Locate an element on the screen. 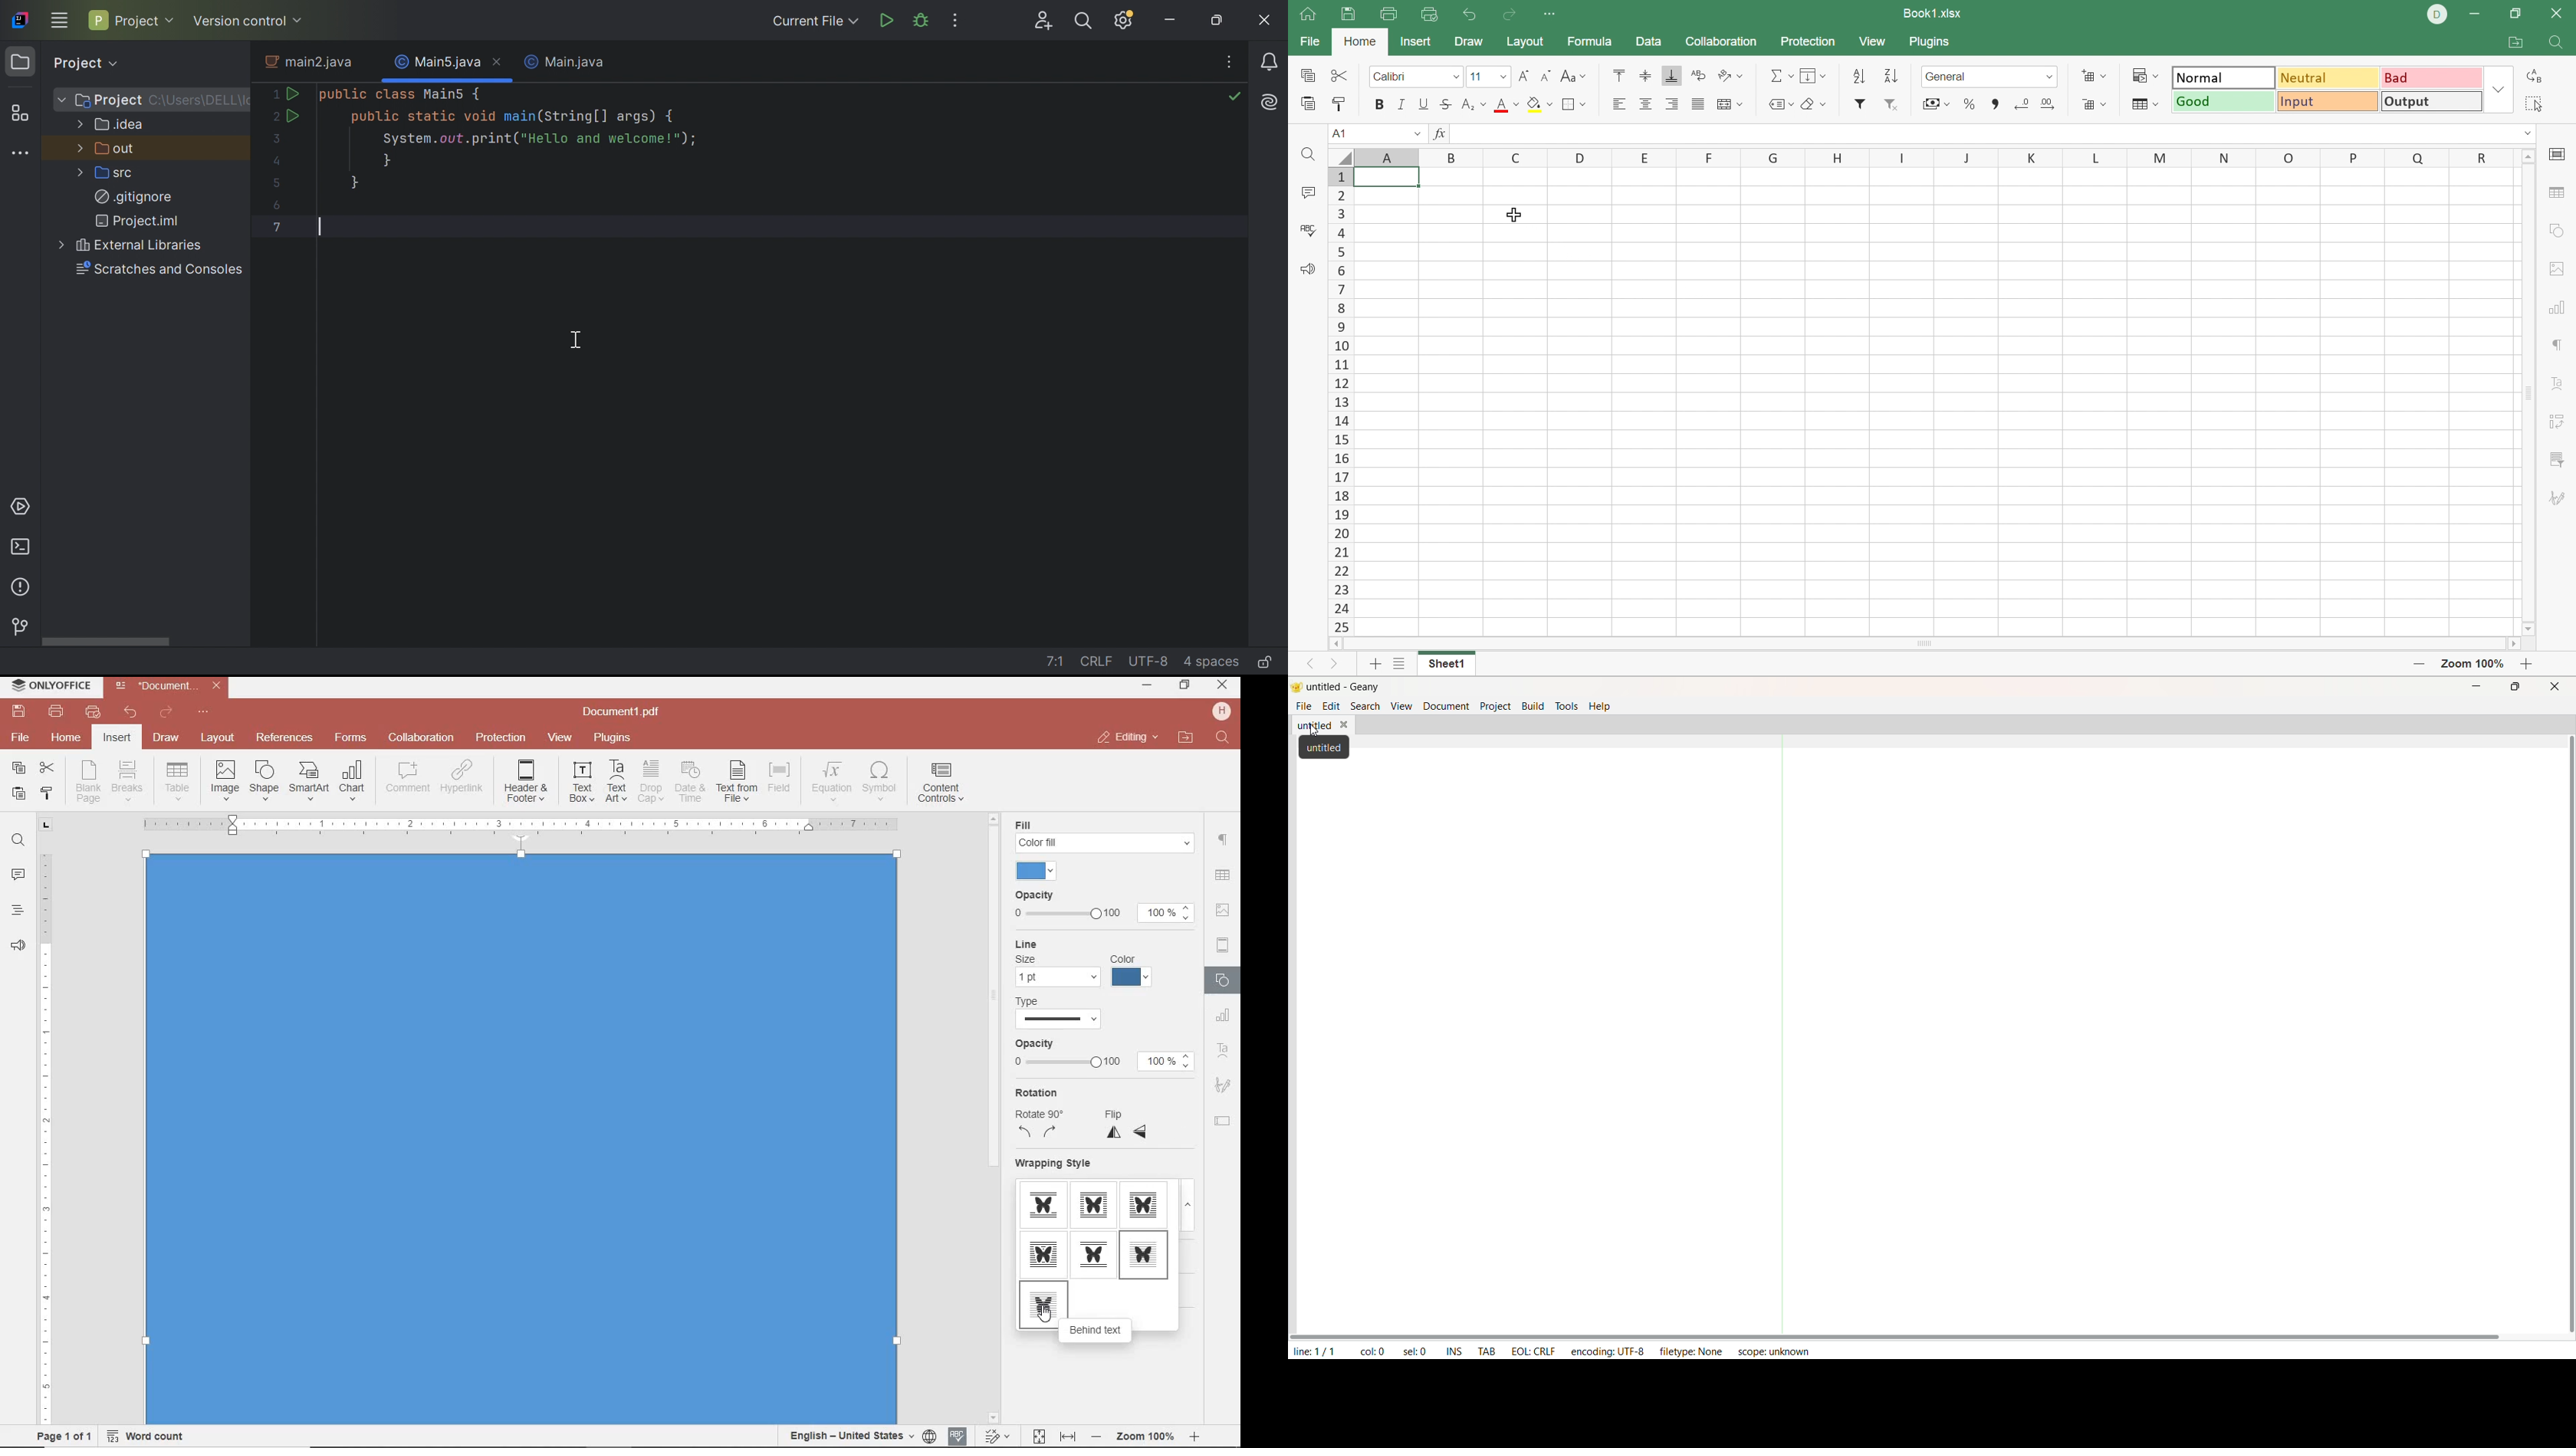 The width and height of the screenshot is (2576, 1456). Align Top is located at coordinates (1617, 74).